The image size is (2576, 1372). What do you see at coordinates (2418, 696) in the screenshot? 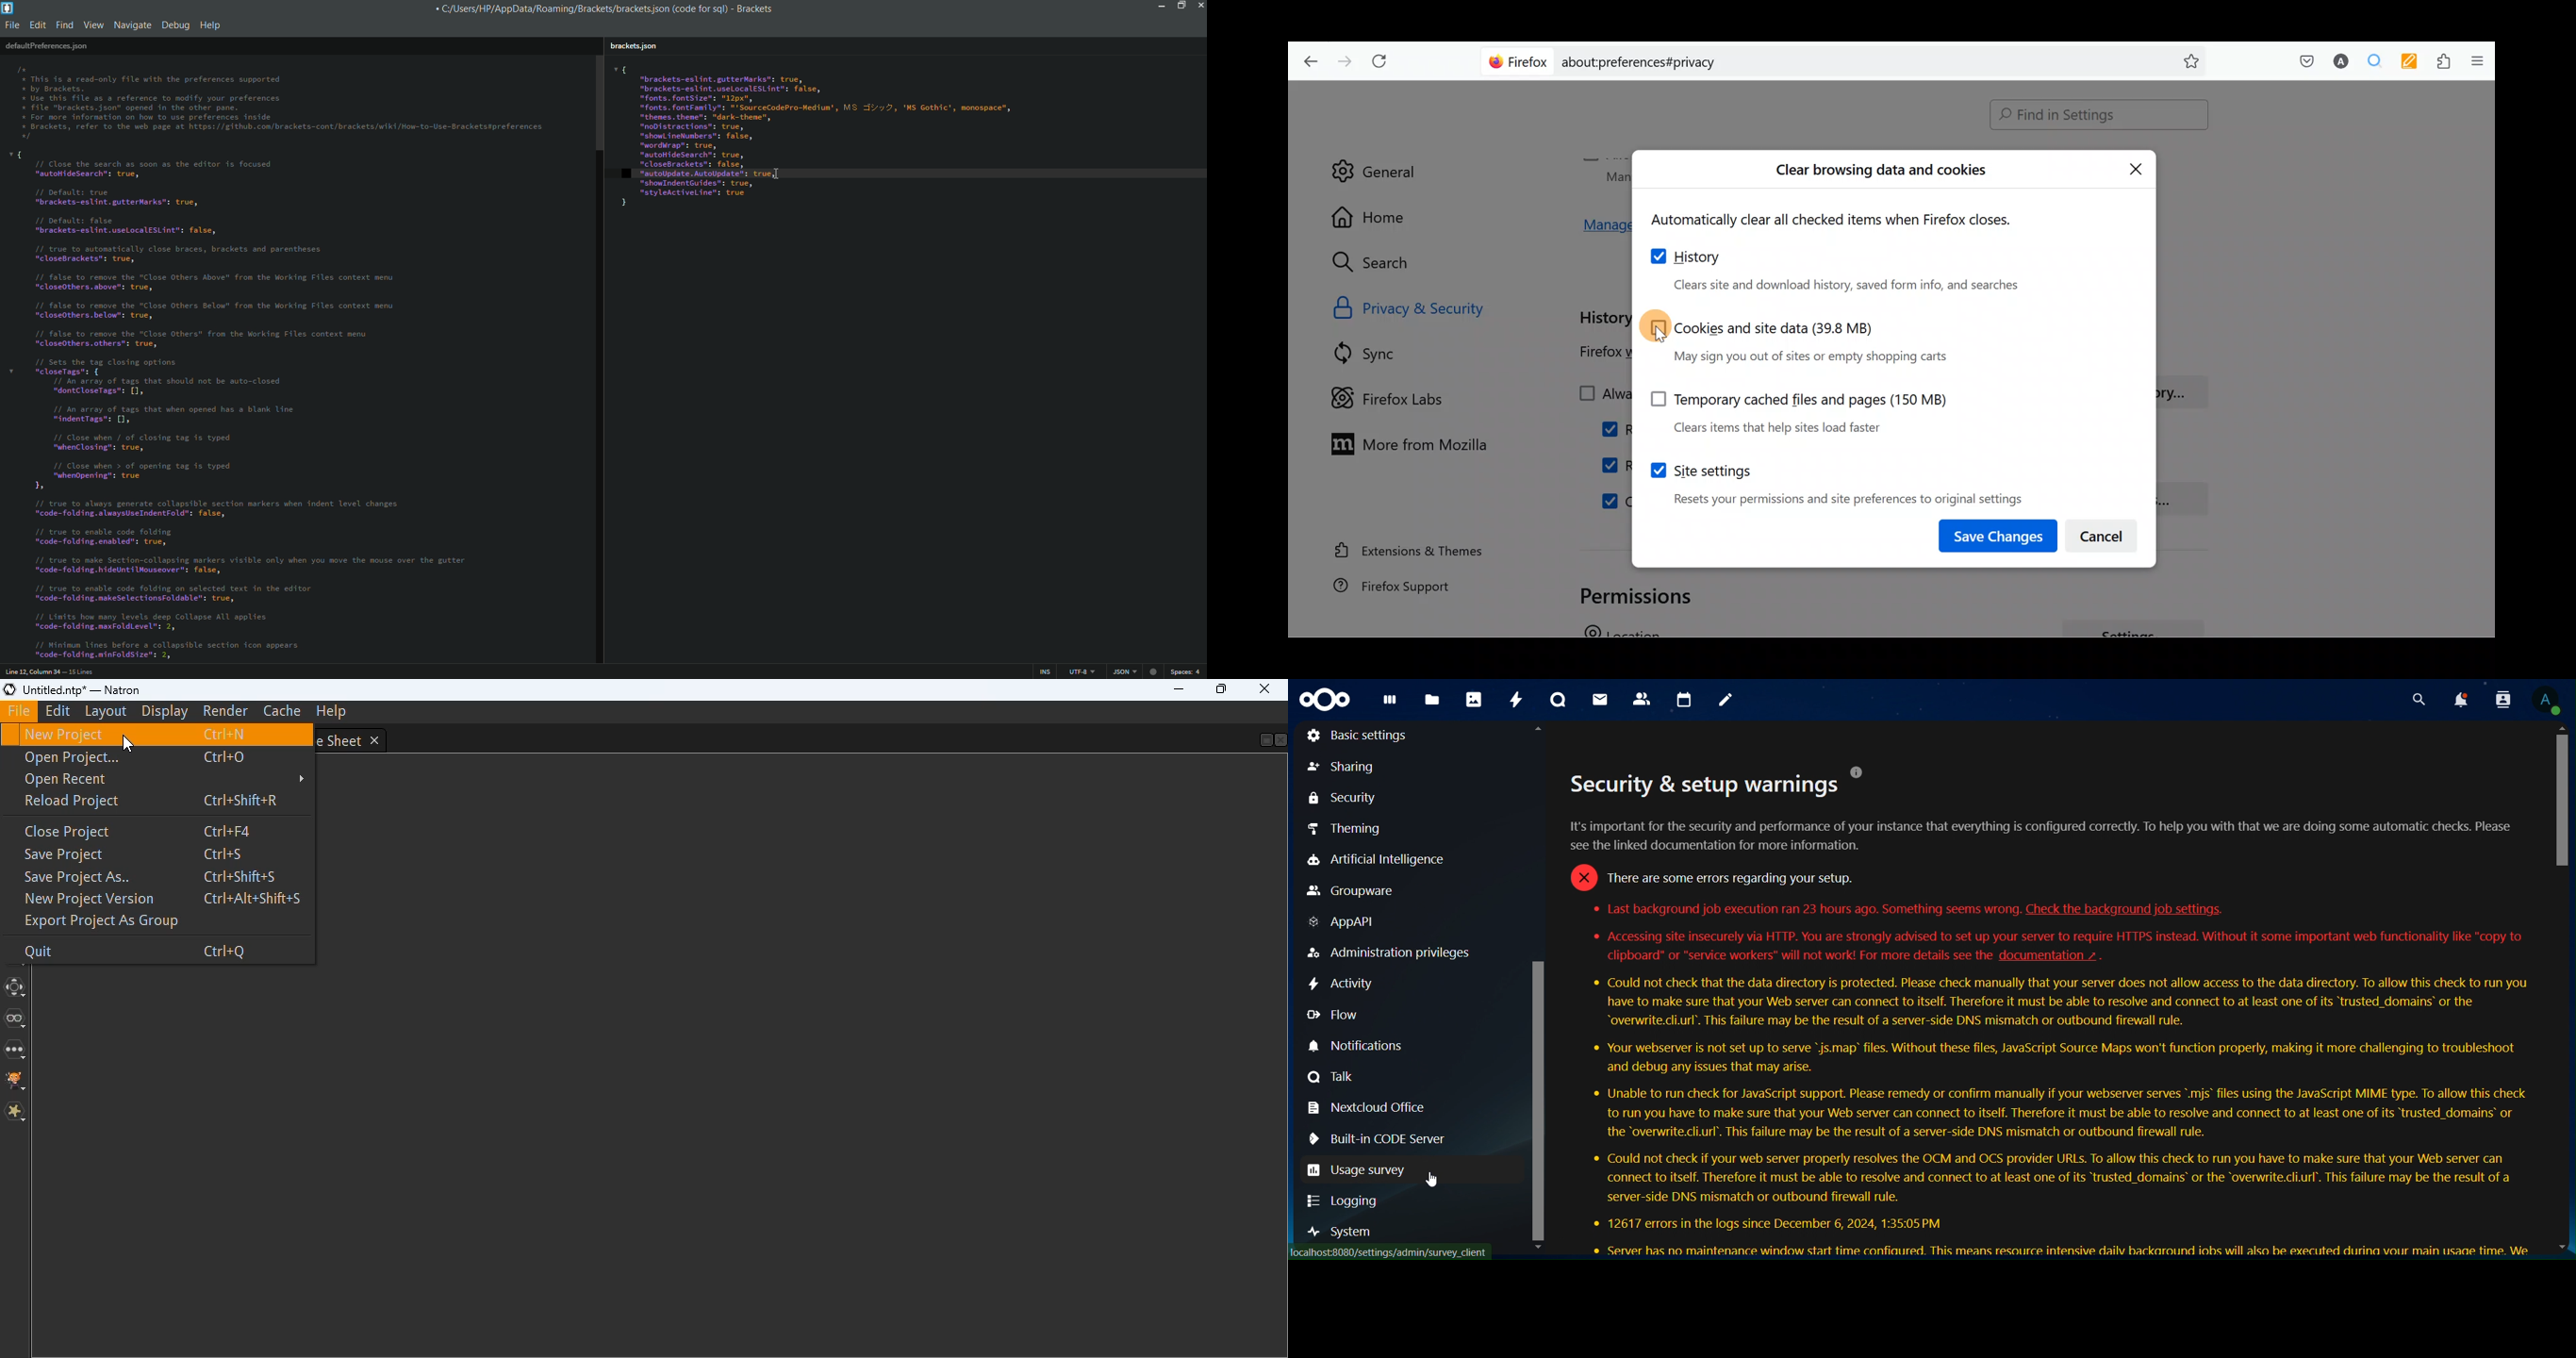
I see `search` at bounding box center [2418, 696].